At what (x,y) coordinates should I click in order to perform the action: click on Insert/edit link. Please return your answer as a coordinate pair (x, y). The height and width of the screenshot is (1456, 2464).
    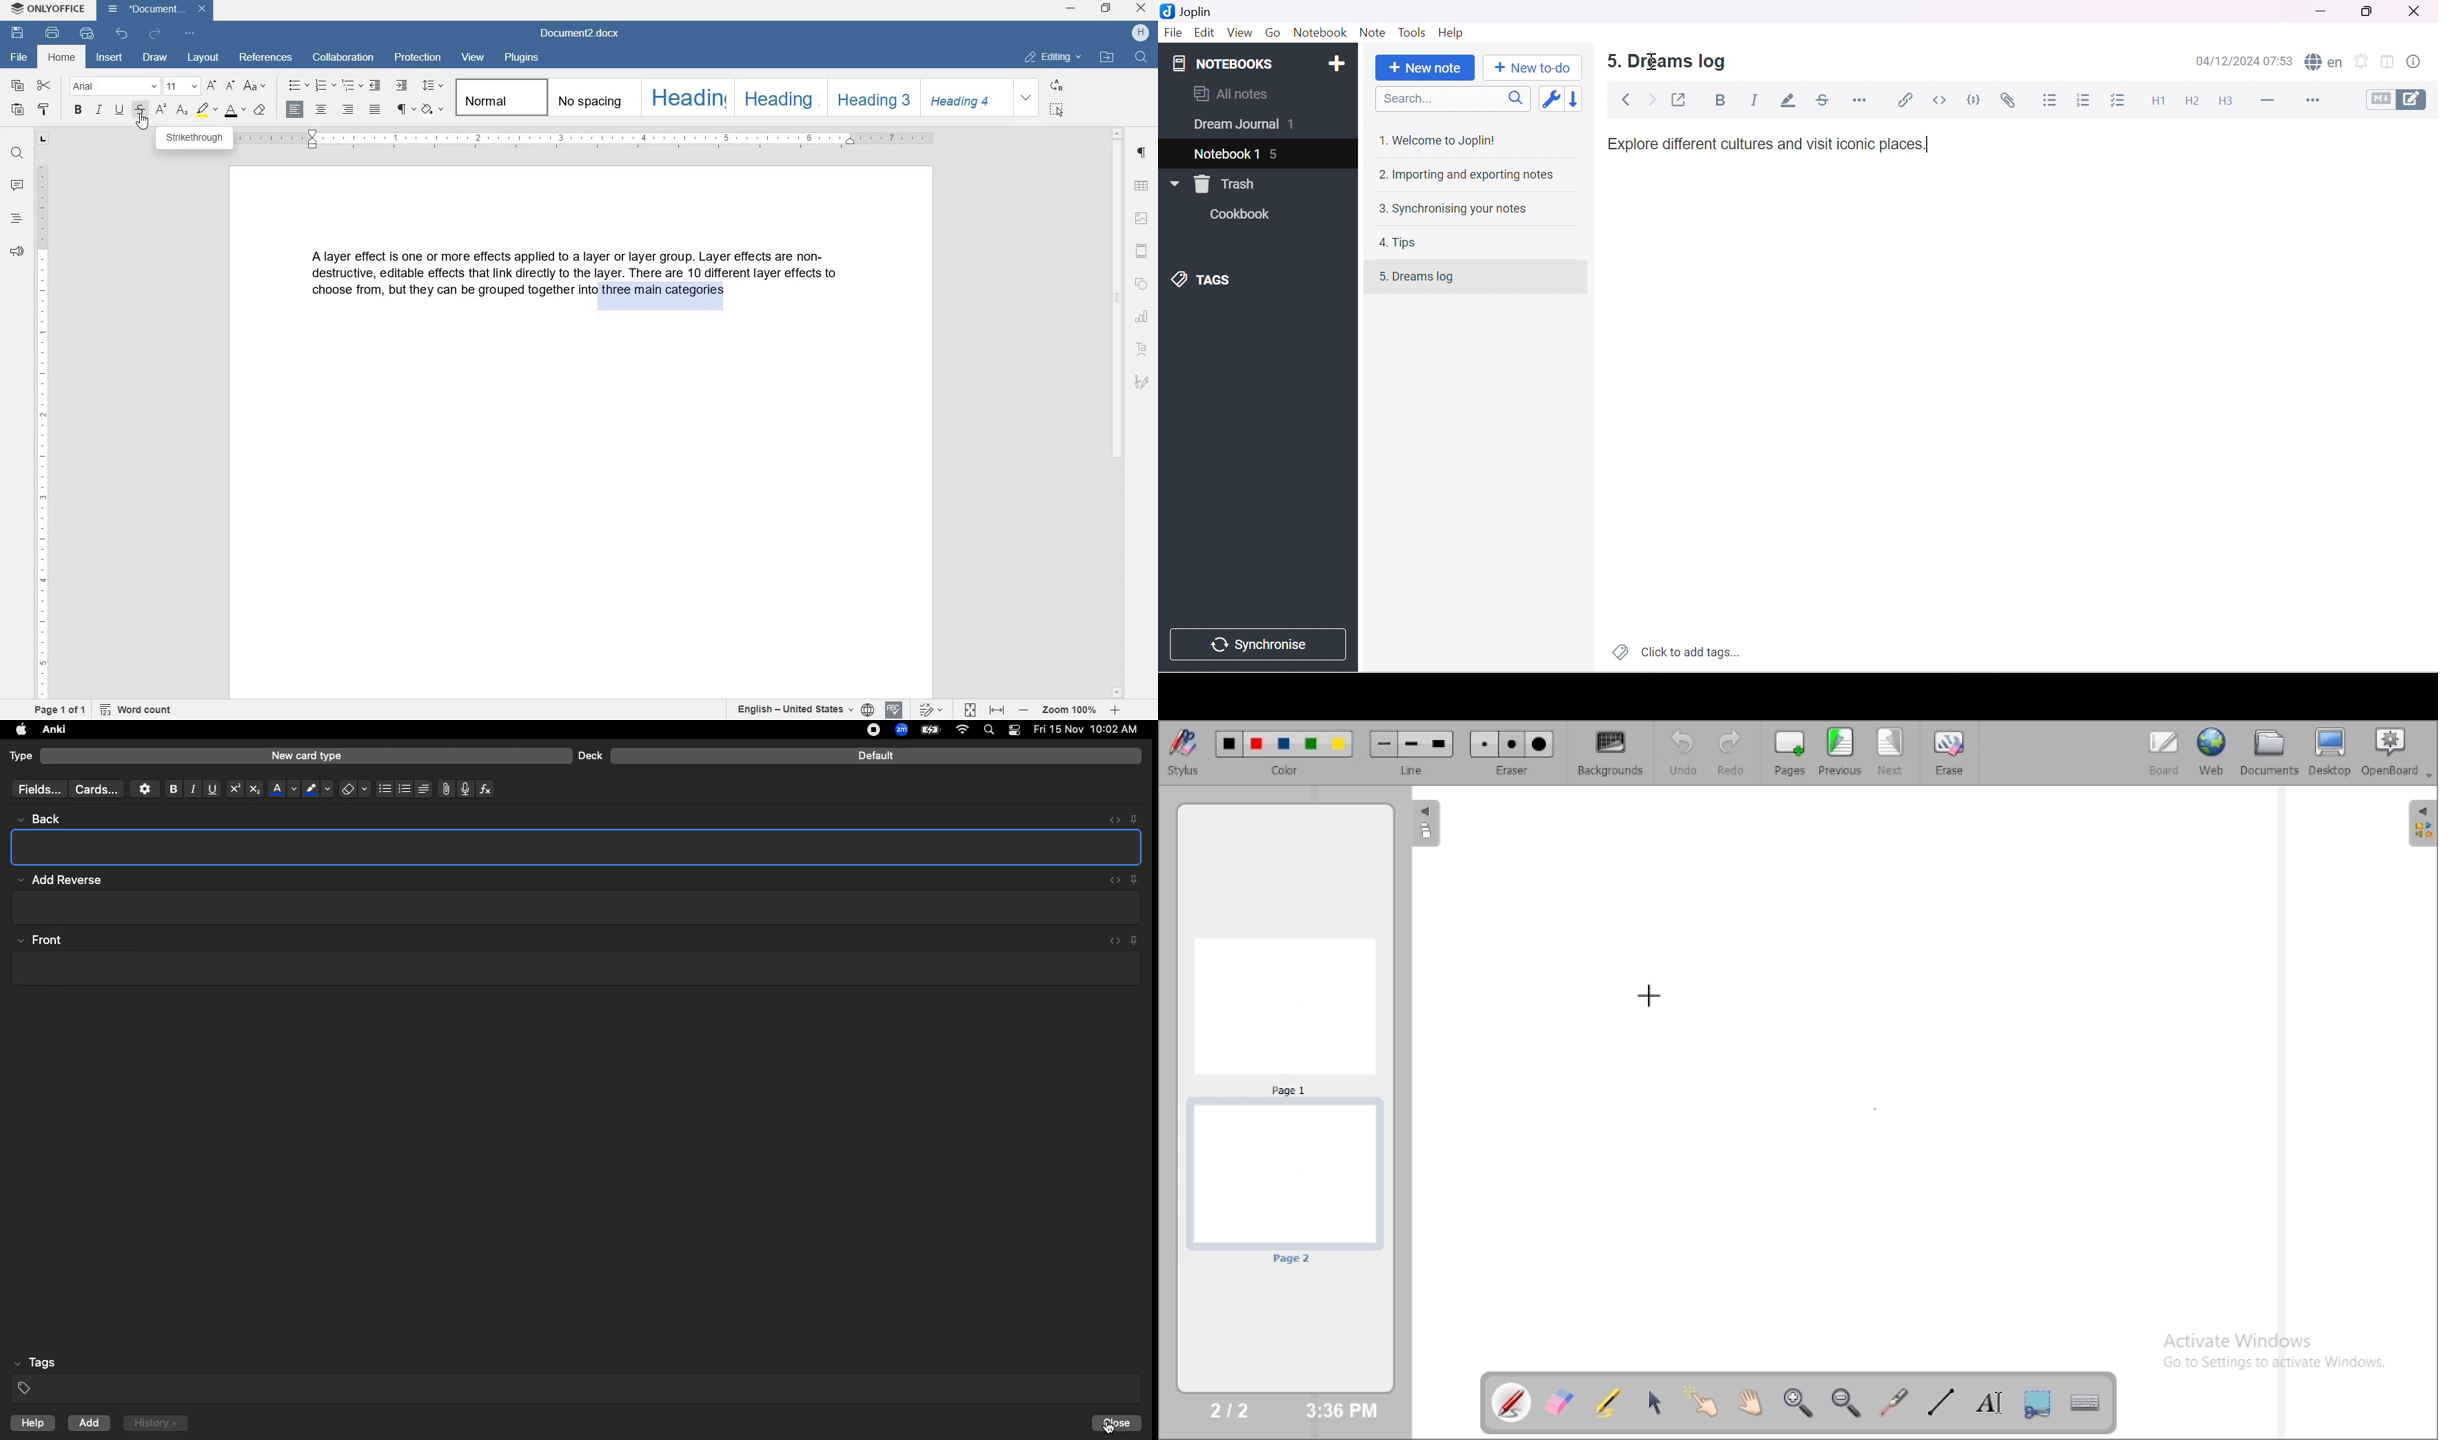
    Looking at the image, I should click on (1905, 99).